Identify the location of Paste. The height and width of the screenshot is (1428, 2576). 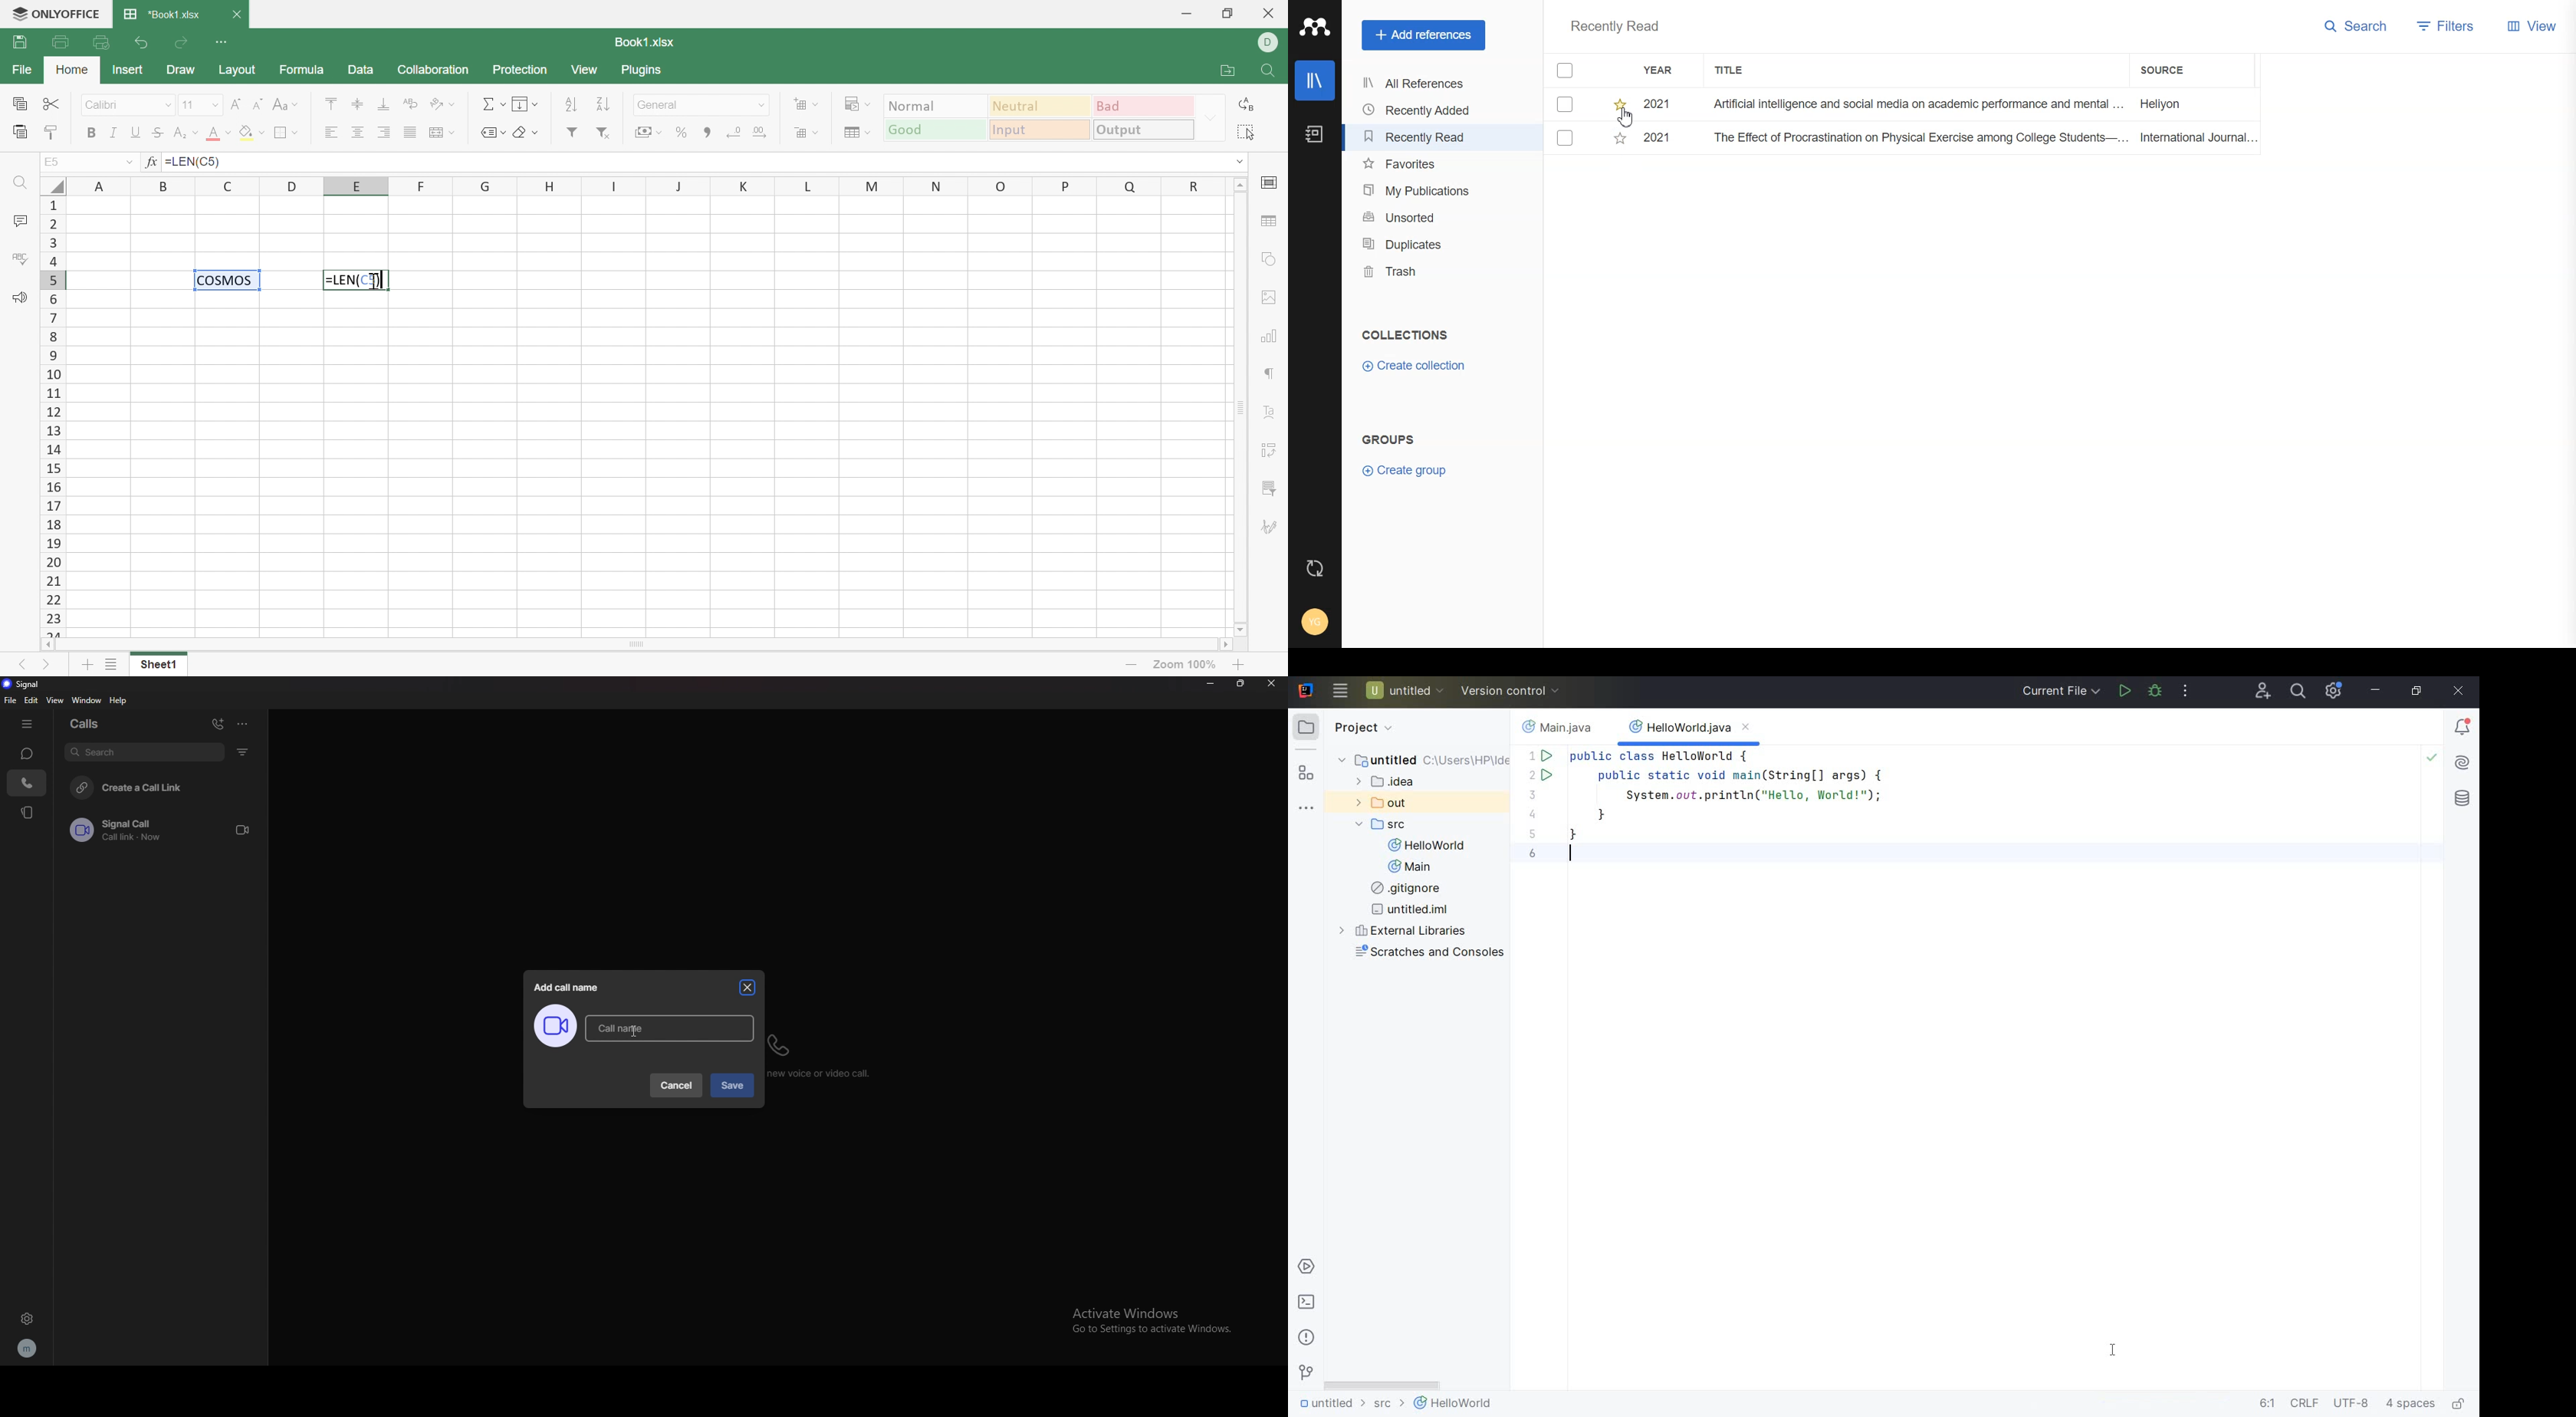
(19, 133).